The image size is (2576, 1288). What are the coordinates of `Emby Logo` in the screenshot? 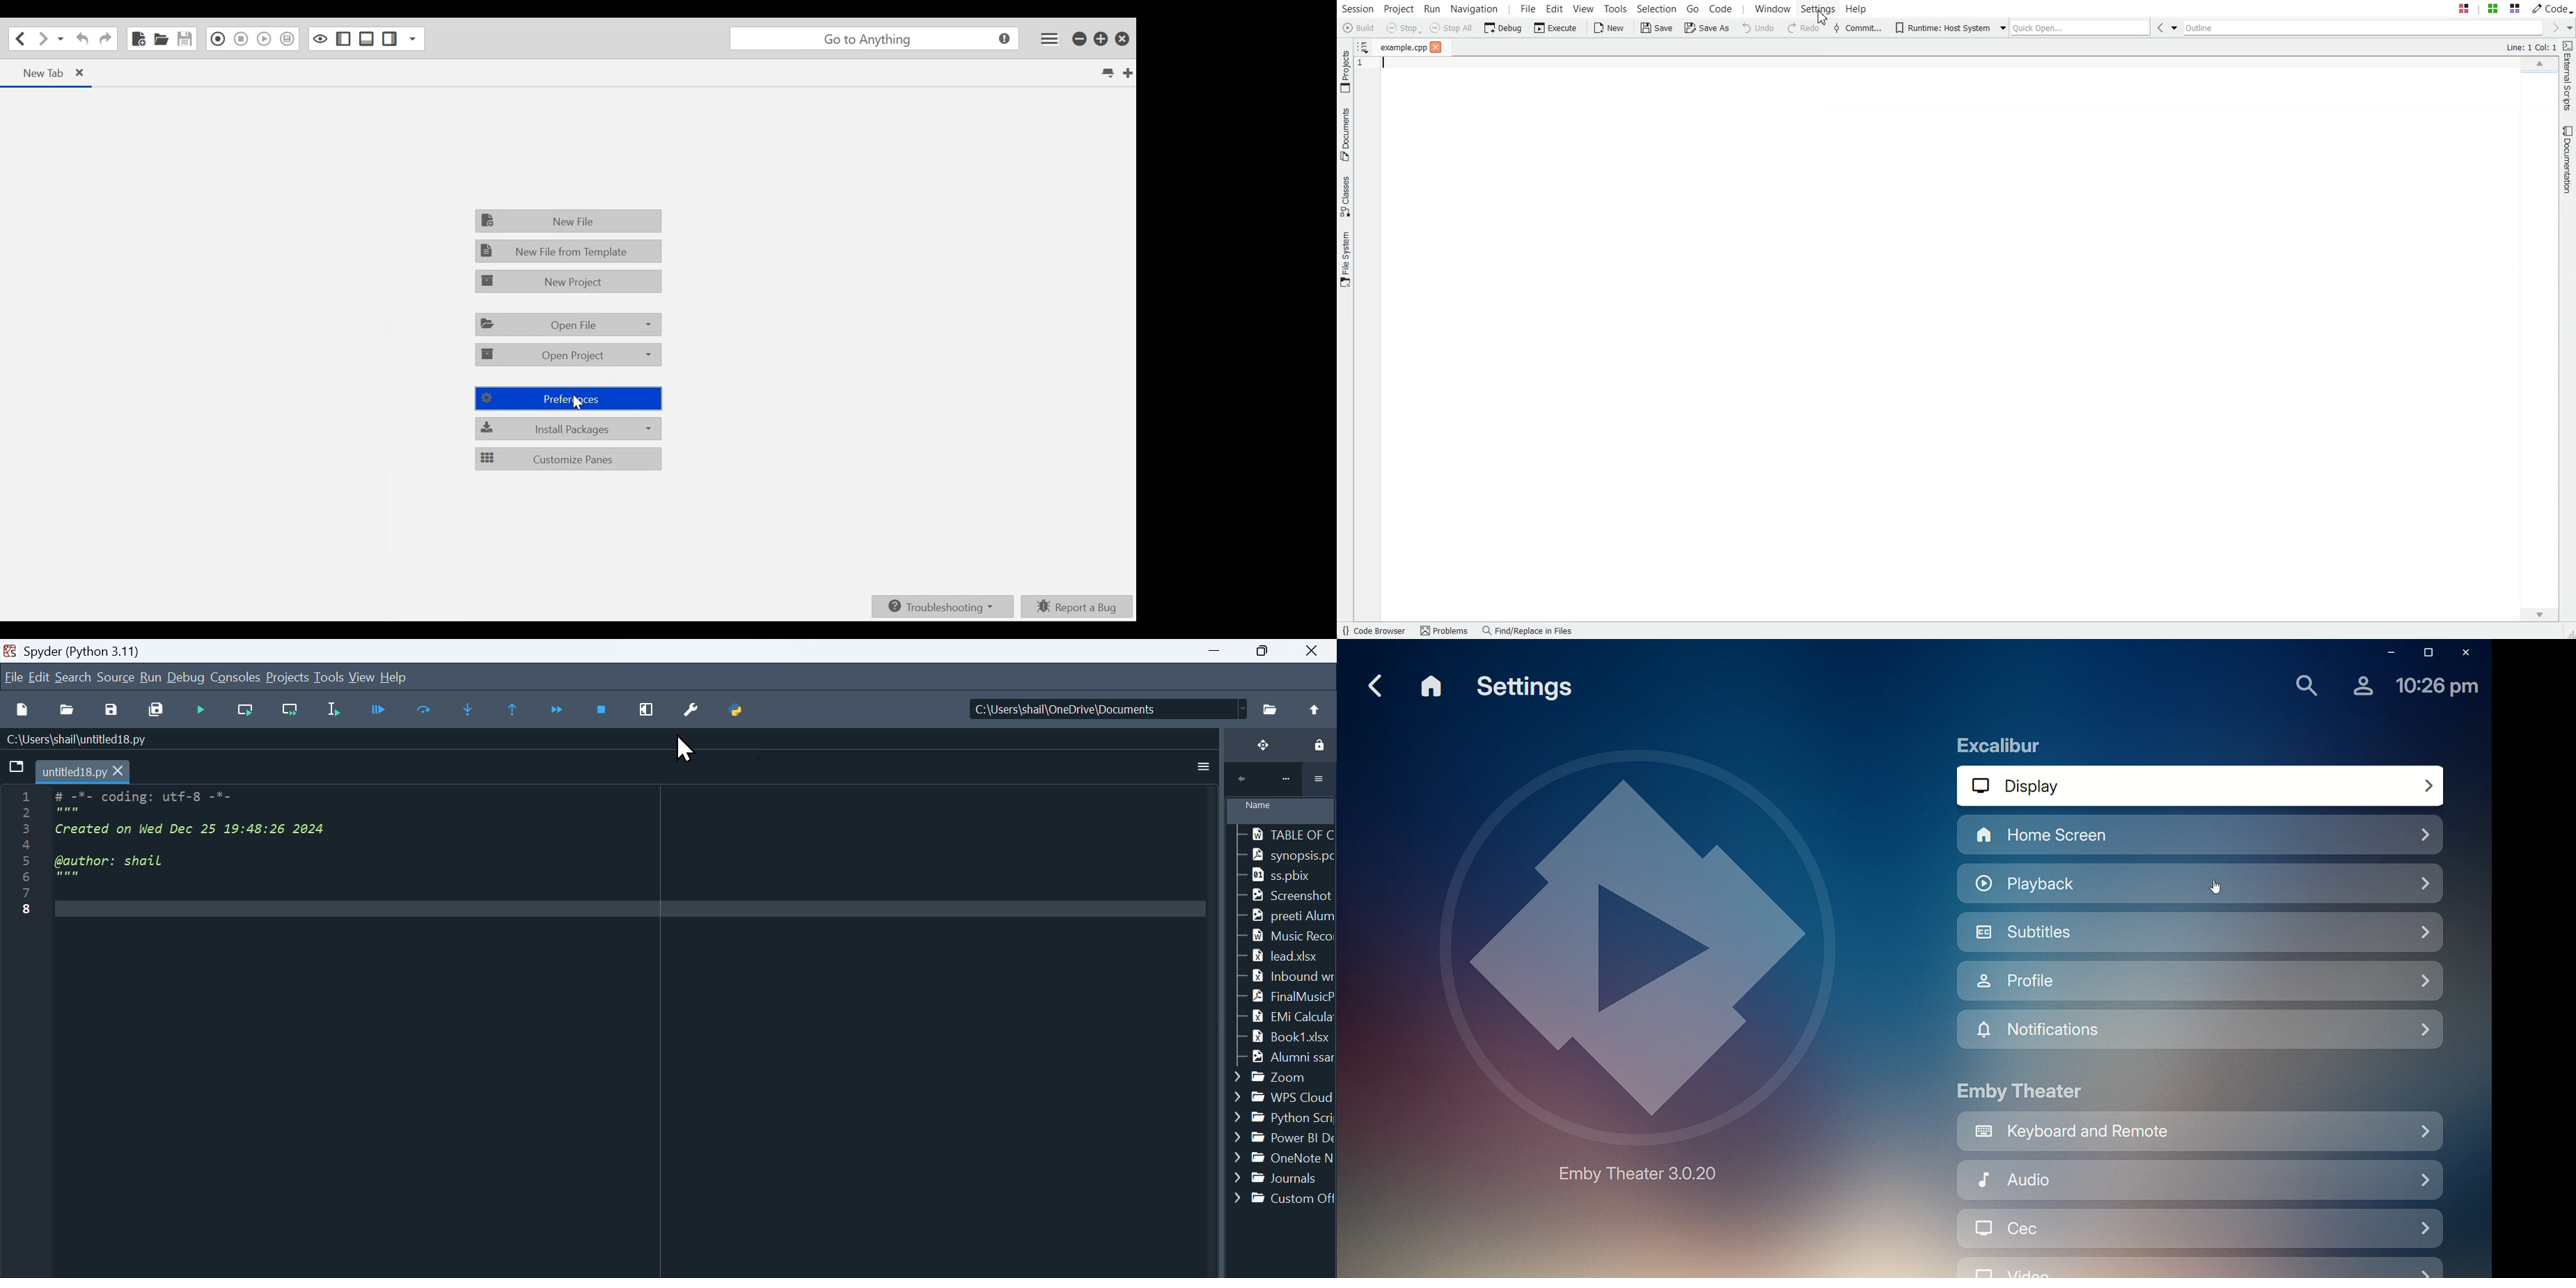 It's located at (1633, 965).